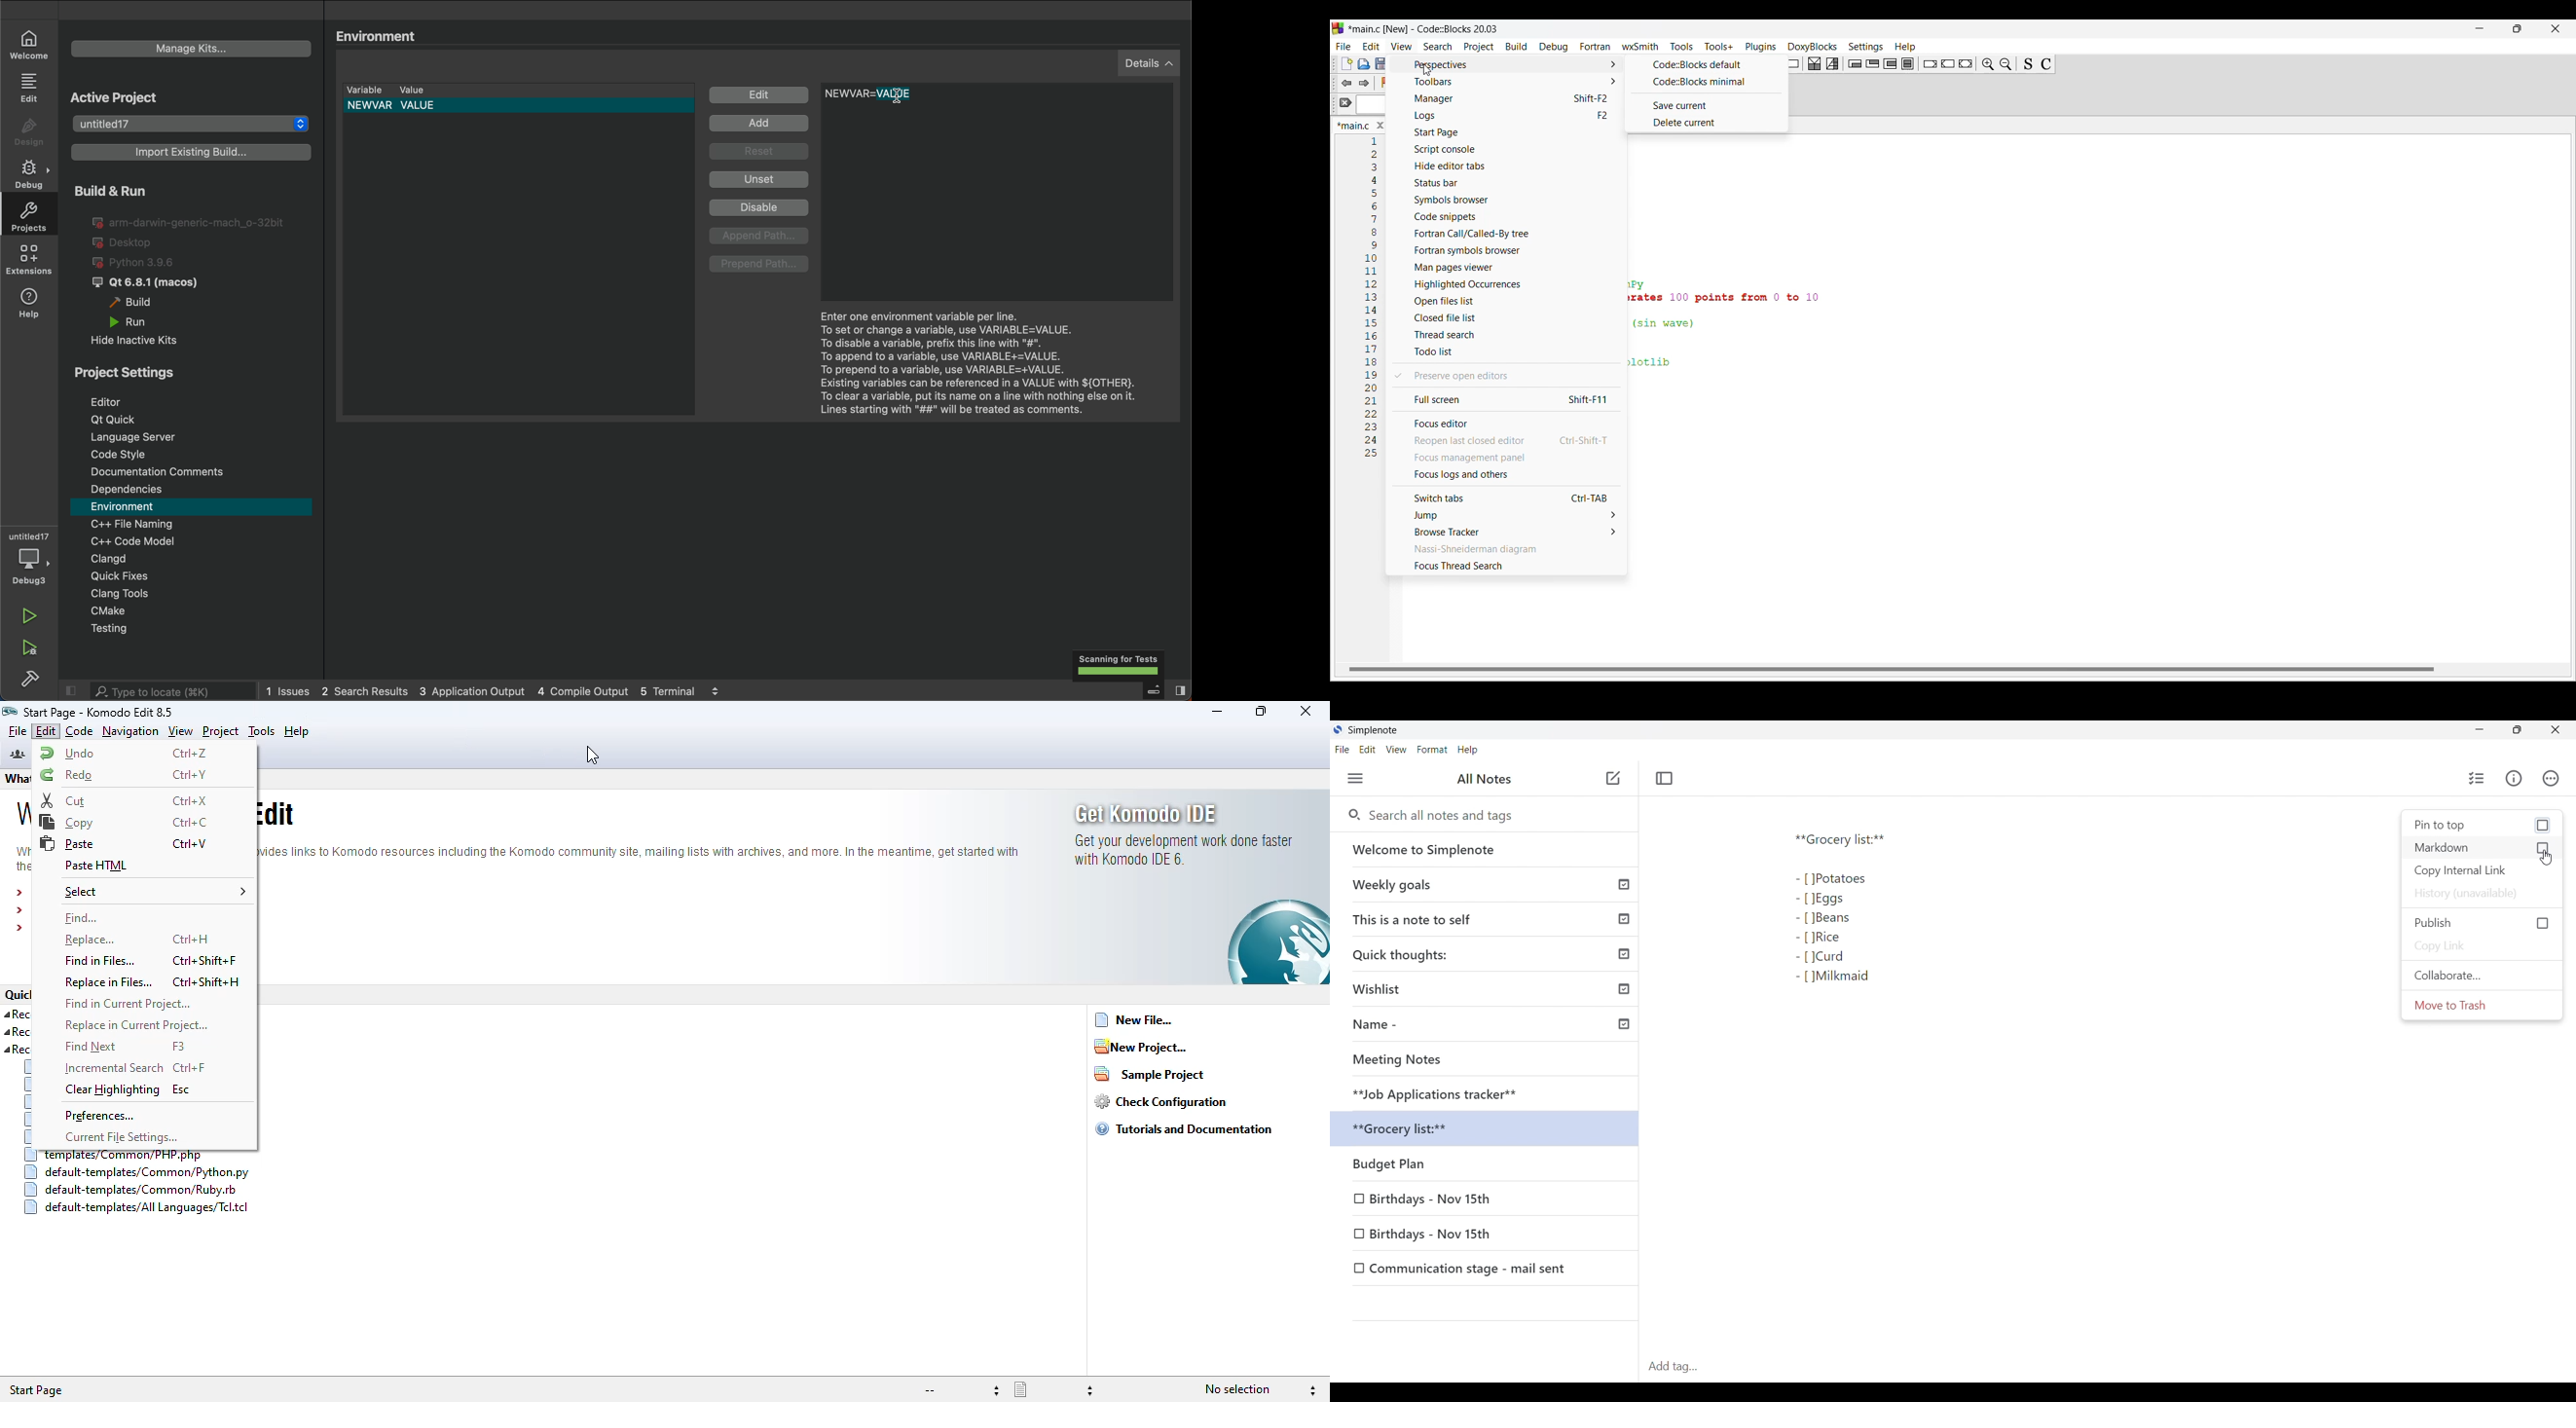 The width and height of the screenshot is (2576, 1428). What do you see at coordinates (1490, 956) in the screenshot?
I see `Quick thoughts:` at bounding box center [1490, 956].